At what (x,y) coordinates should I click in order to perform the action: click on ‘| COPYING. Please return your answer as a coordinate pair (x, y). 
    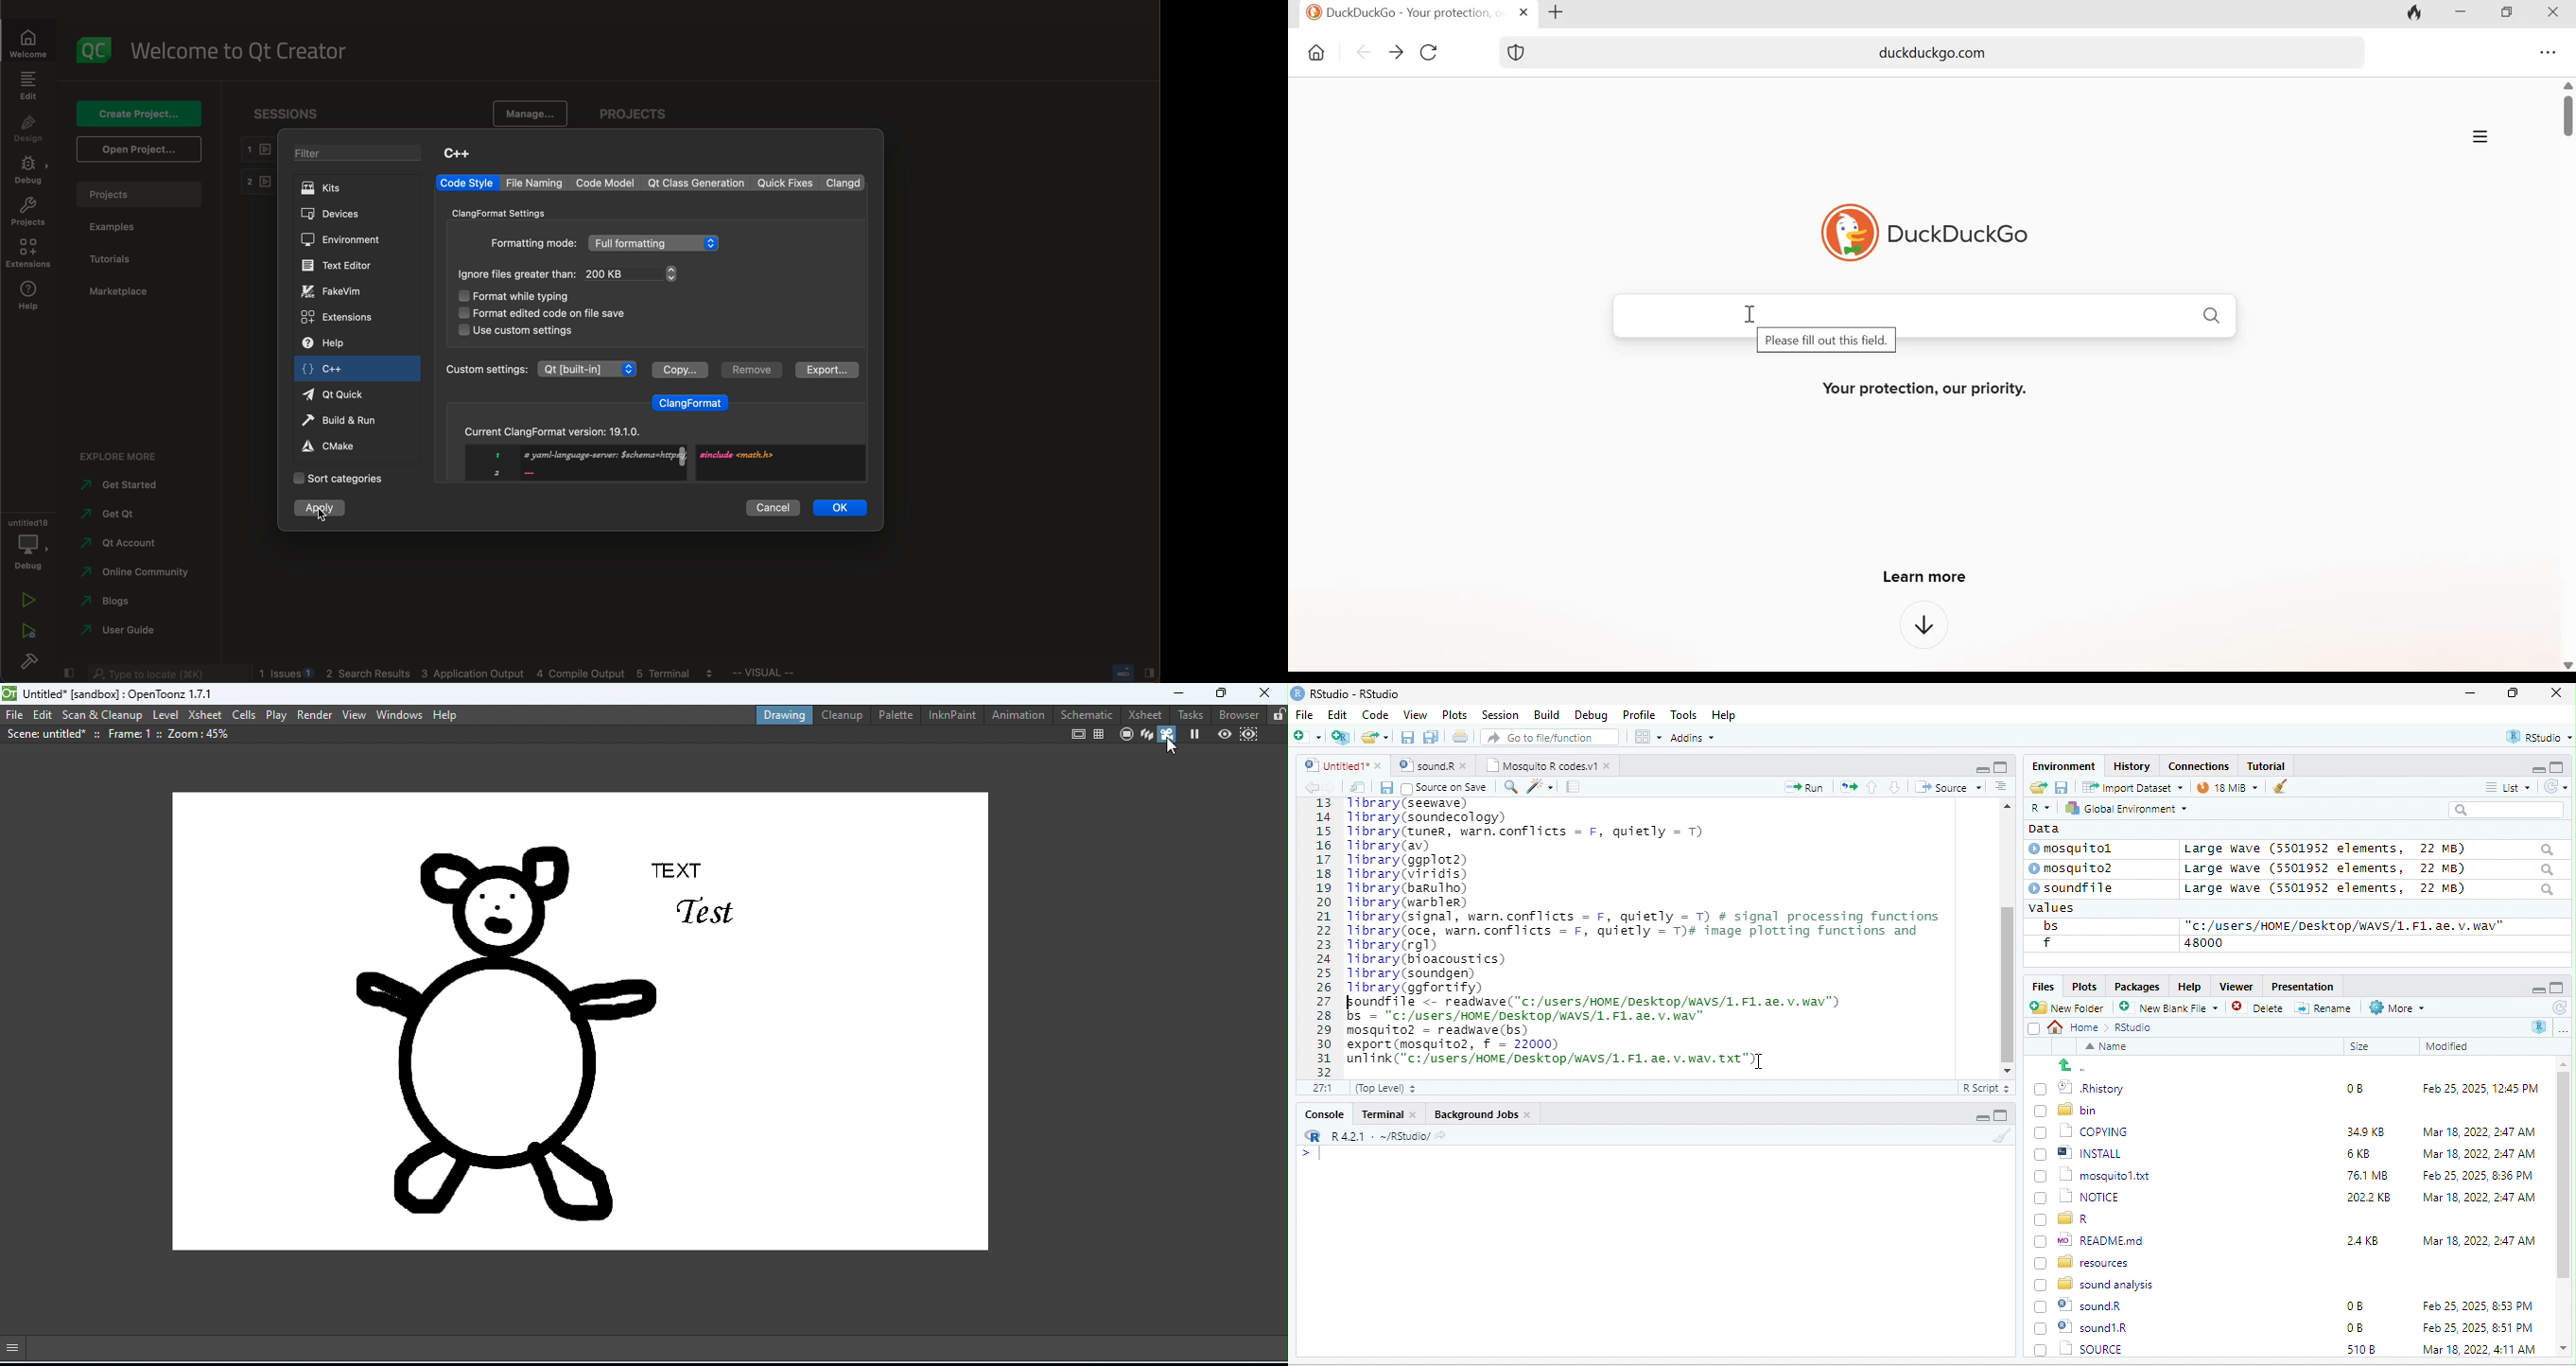
    Looking at the image, I should click on (2081, 1130).